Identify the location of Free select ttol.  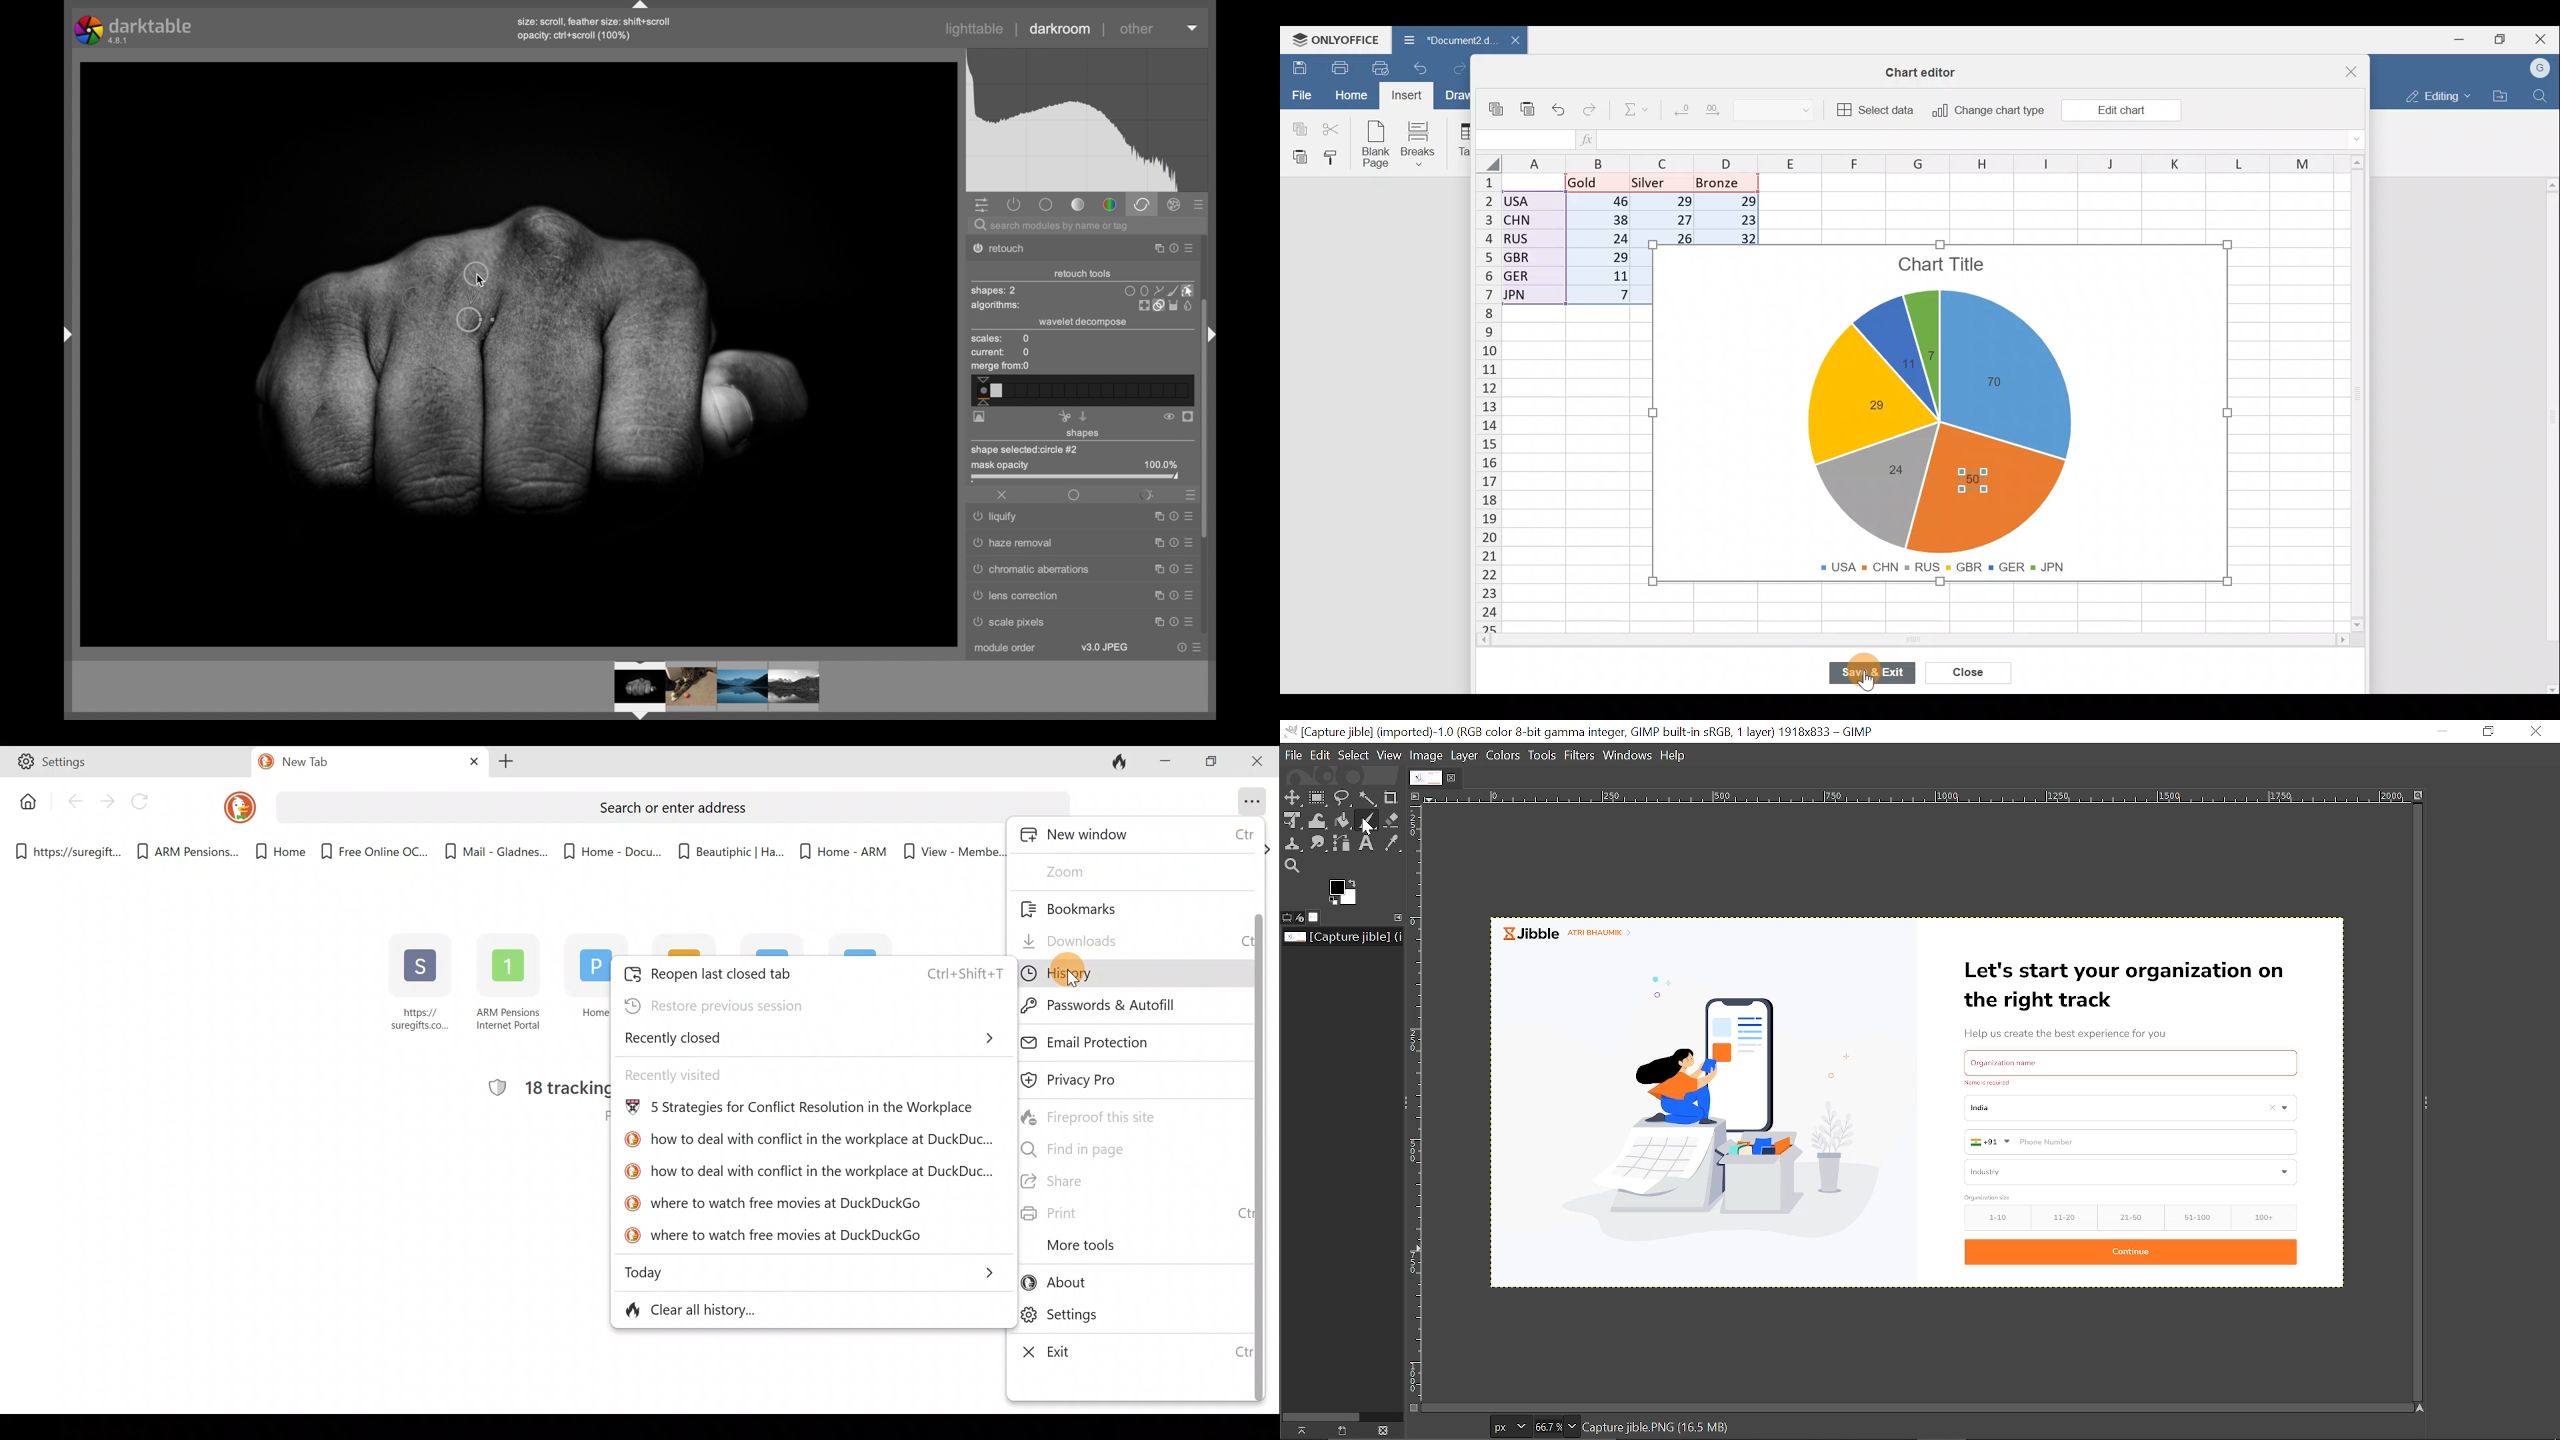
(1344, 799).